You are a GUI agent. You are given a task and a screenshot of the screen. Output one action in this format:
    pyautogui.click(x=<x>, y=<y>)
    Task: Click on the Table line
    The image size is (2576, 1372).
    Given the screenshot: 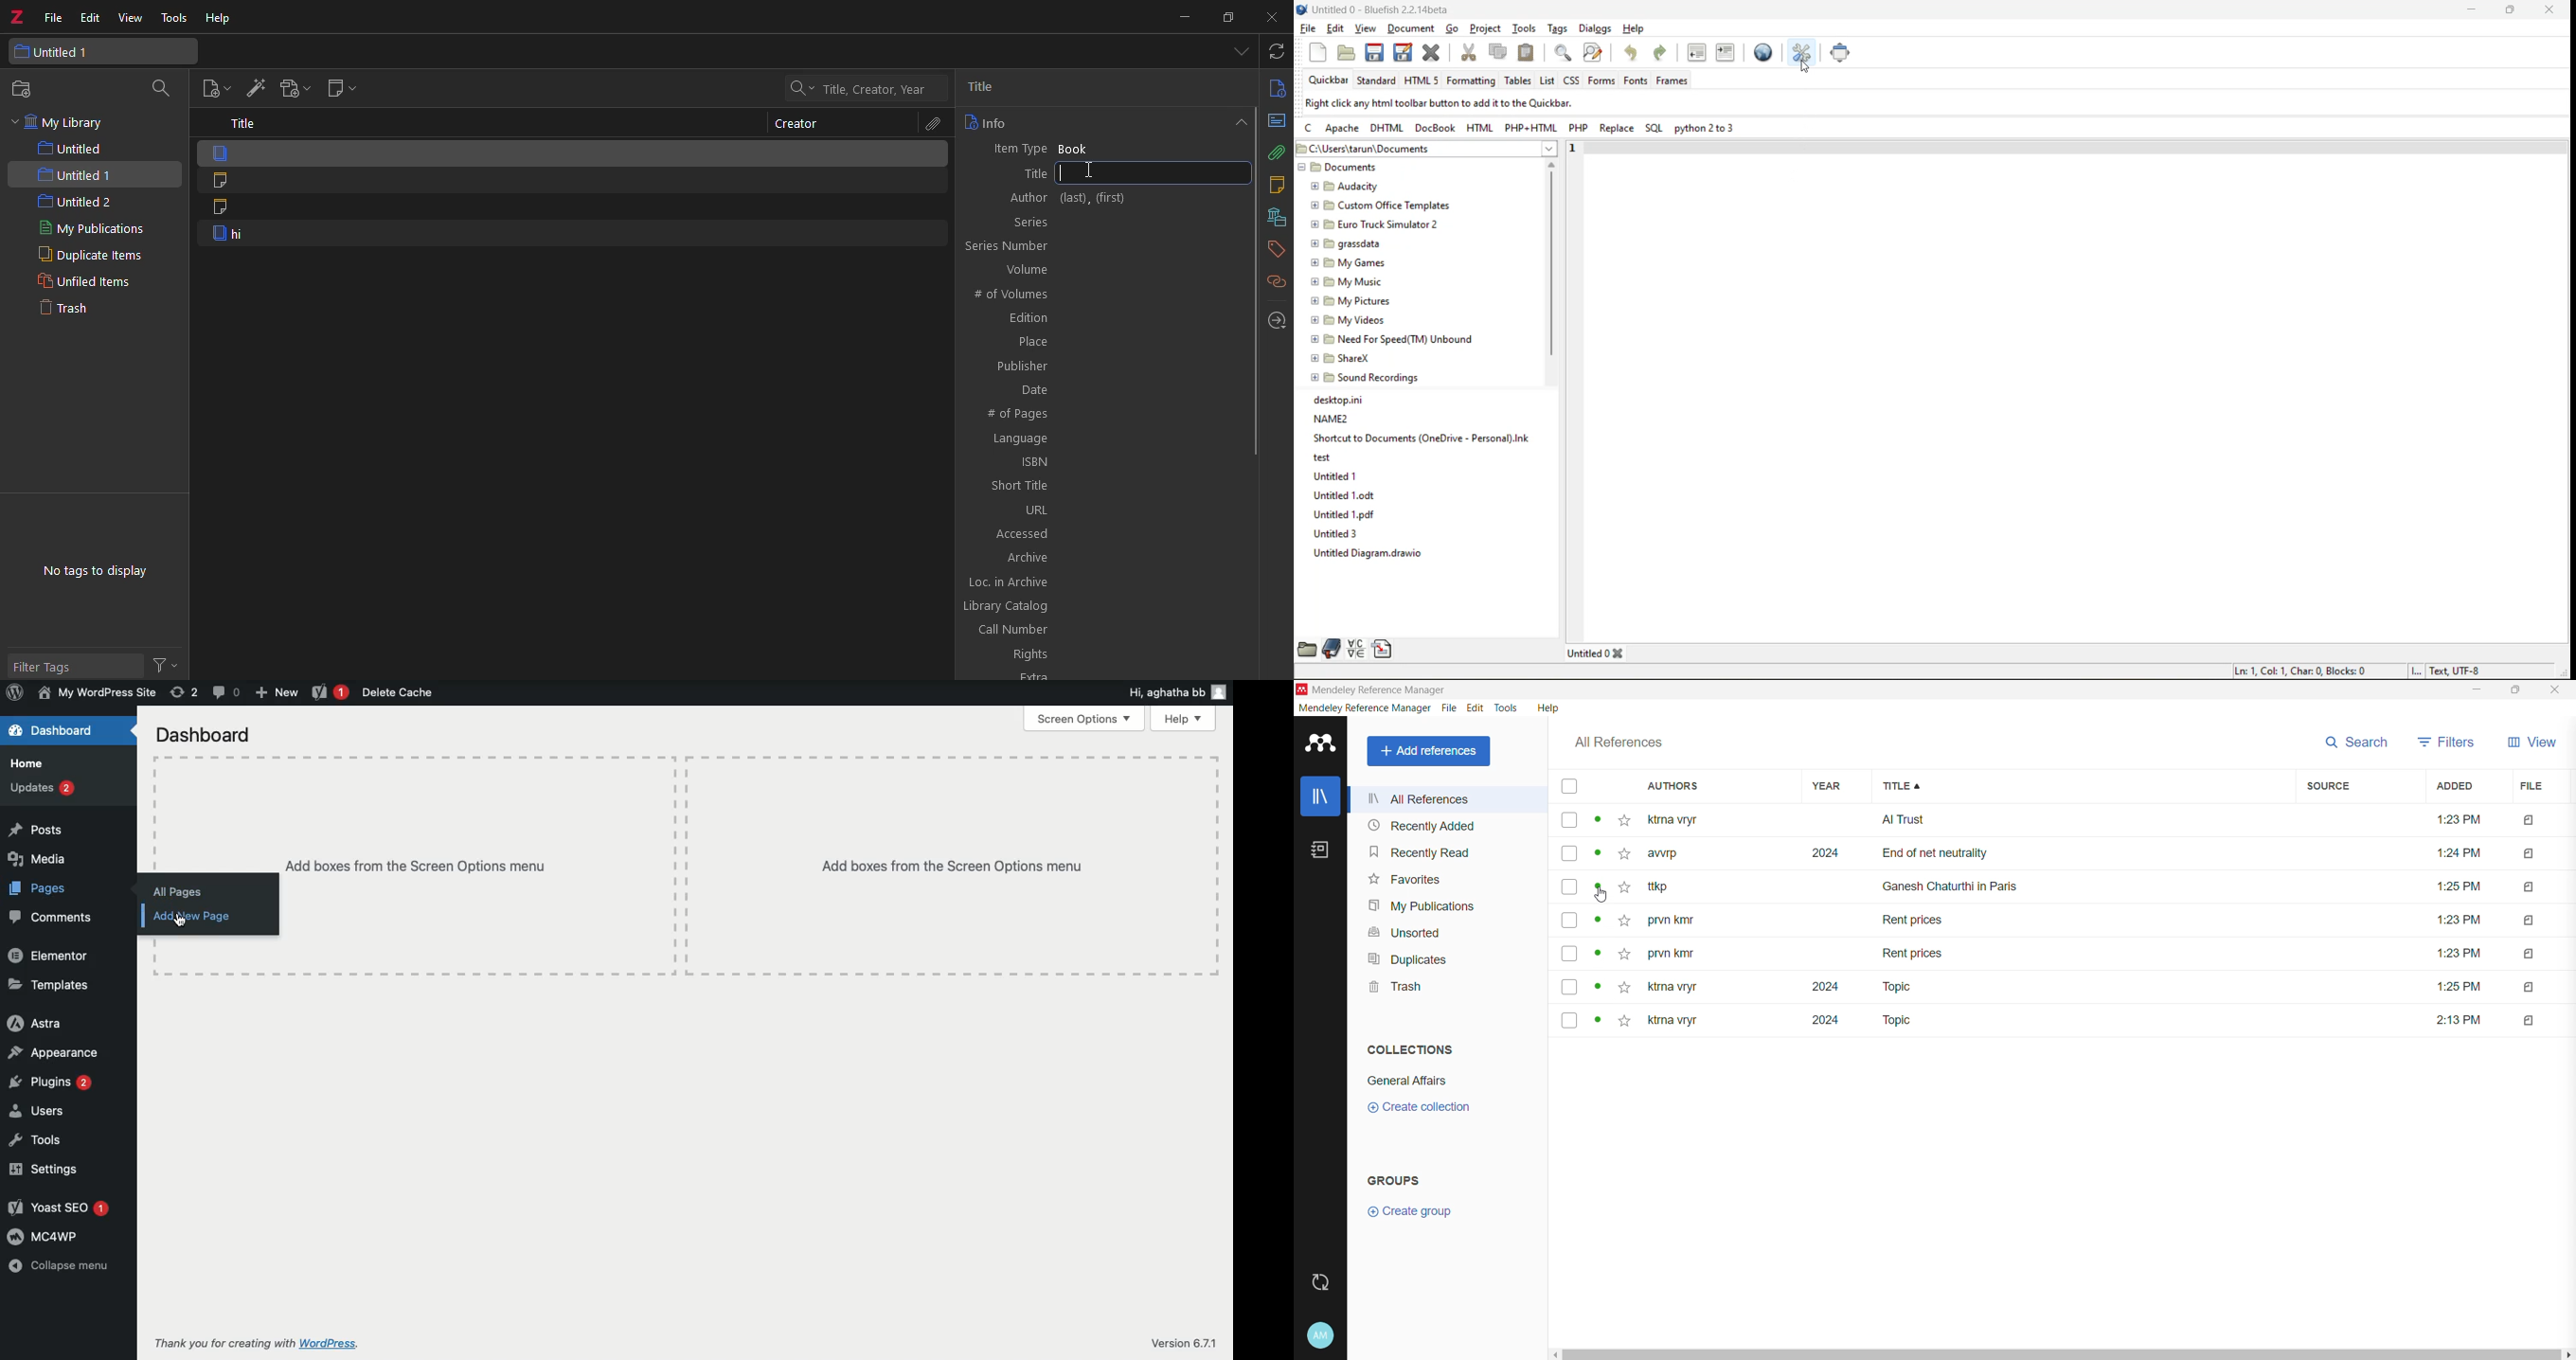 What is the action you would take?
    pyautogui.click(x=156, y=951)
    